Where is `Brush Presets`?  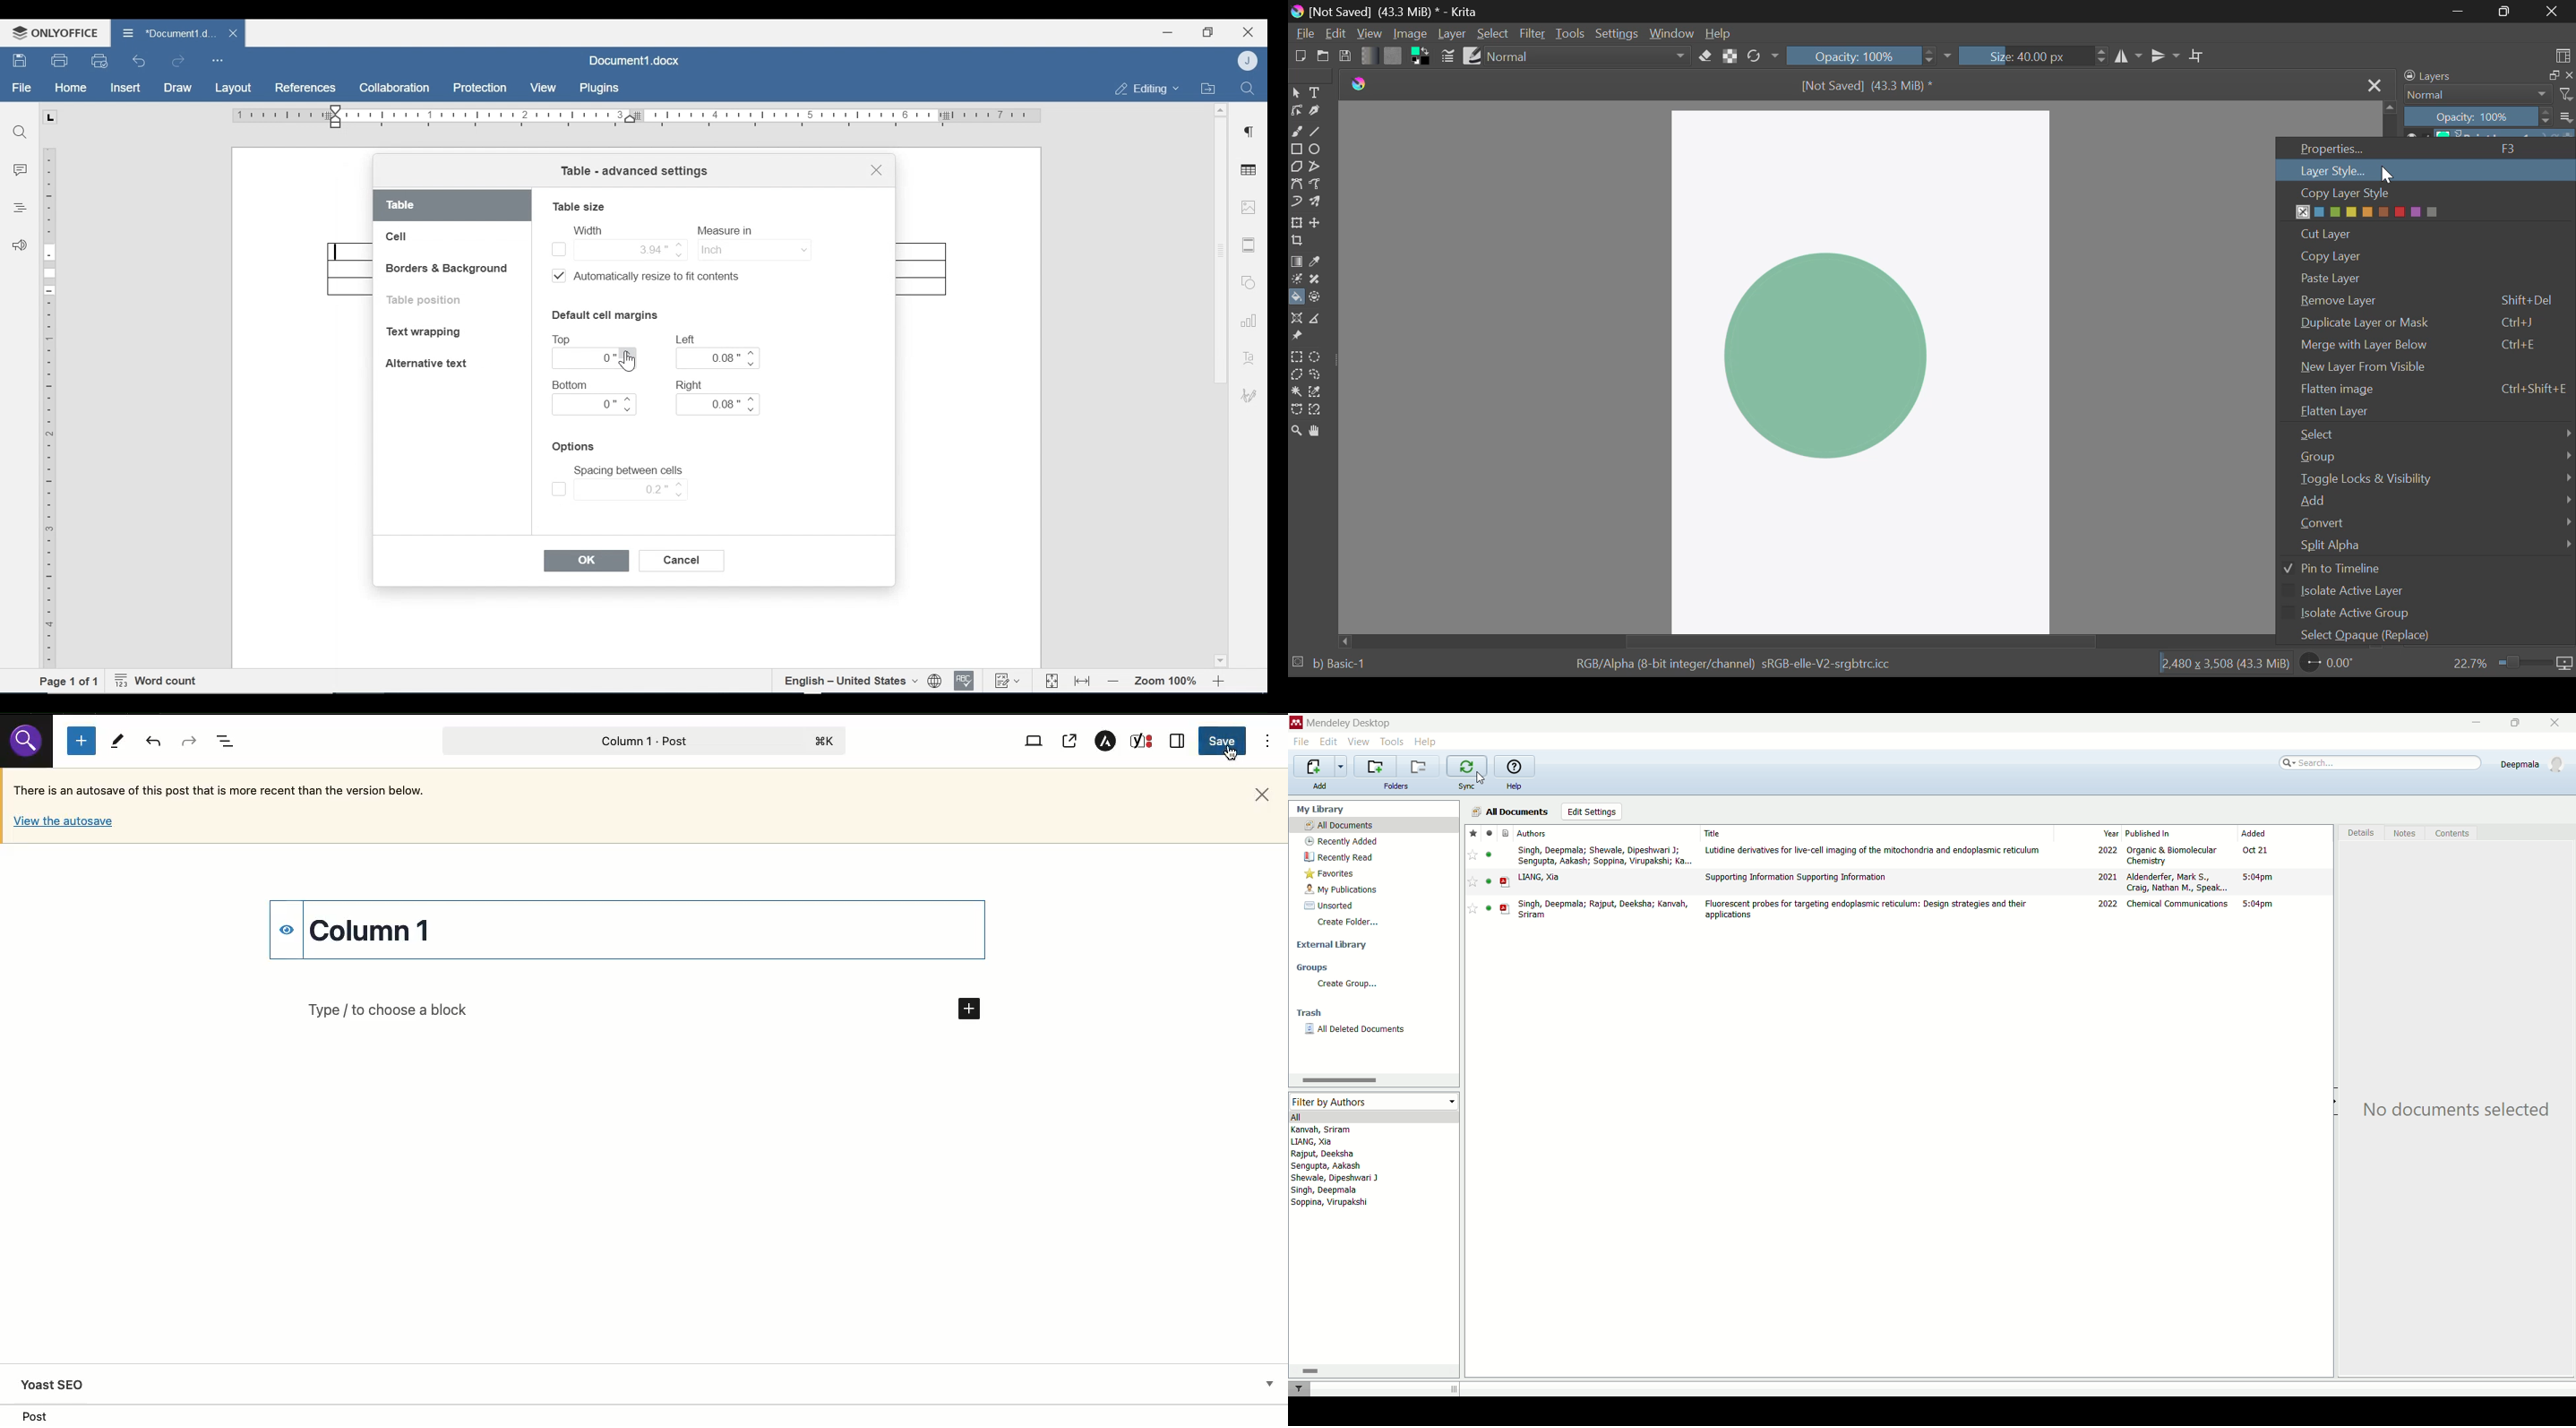
Brush Presets is located at coordinates (1473, 55).